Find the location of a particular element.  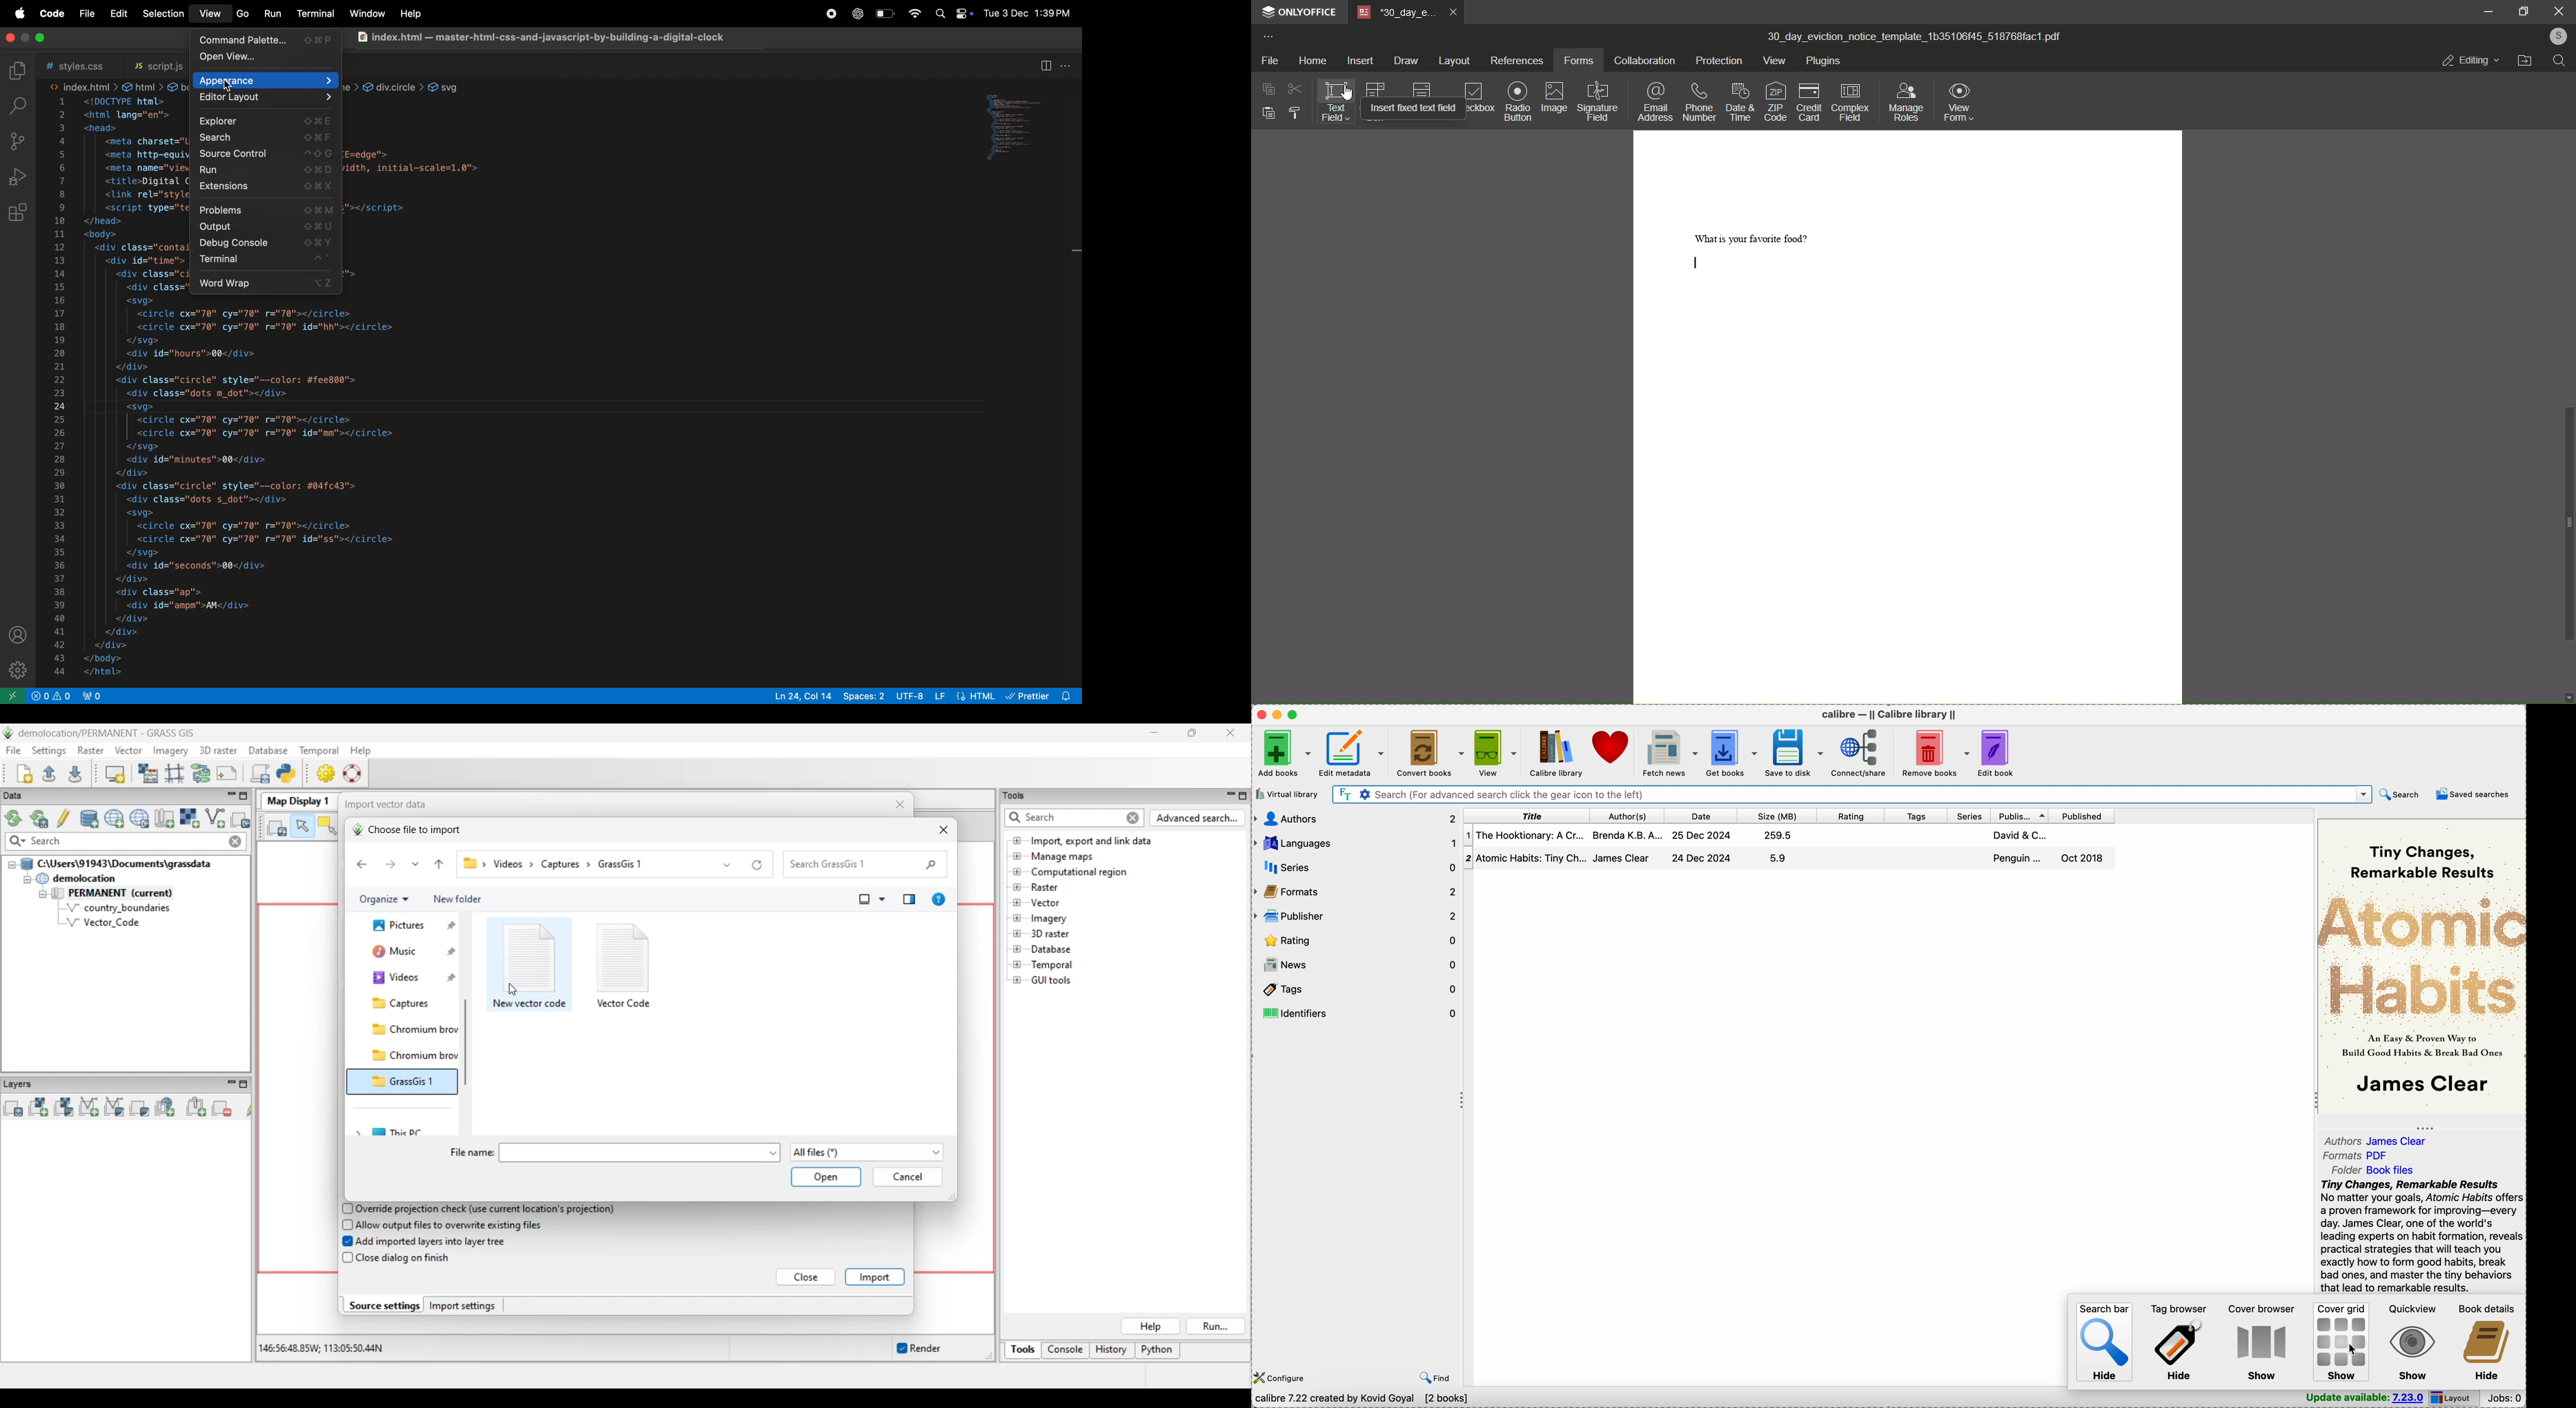

date is located at coordinates (1702, 816).